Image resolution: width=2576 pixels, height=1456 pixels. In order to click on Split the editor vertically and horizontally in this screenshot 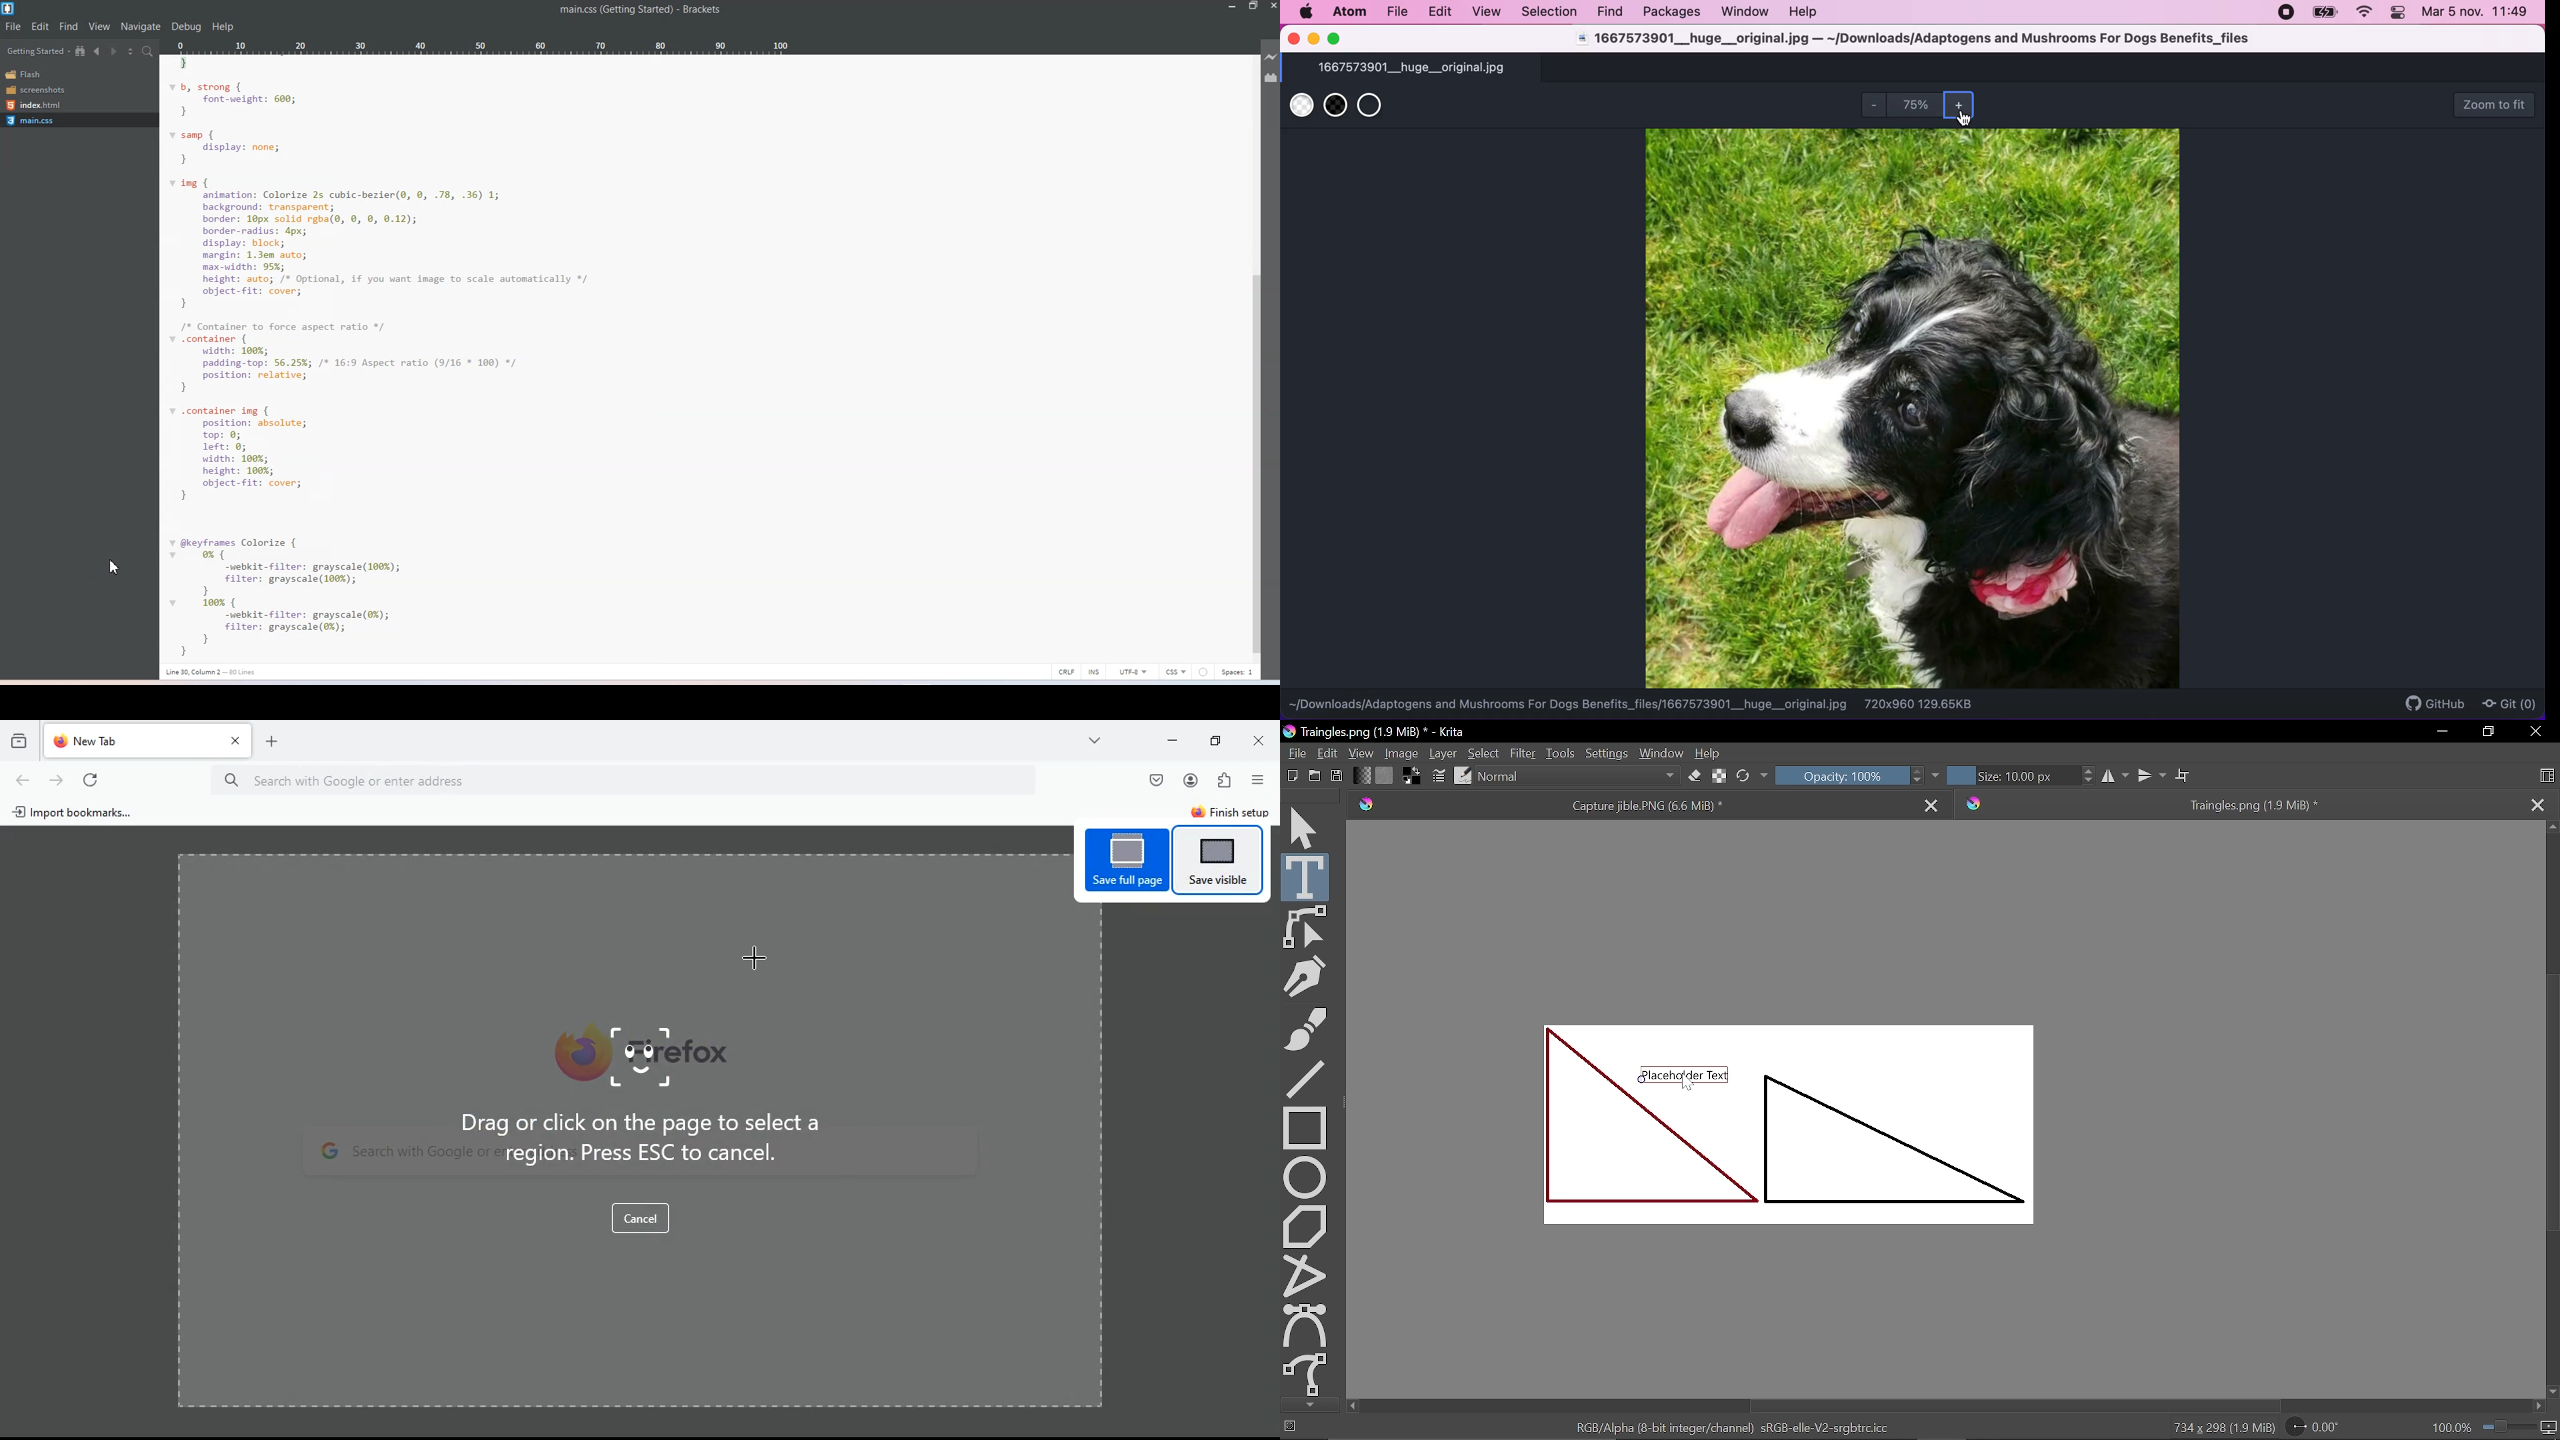, I will do `click(131, 50)`.